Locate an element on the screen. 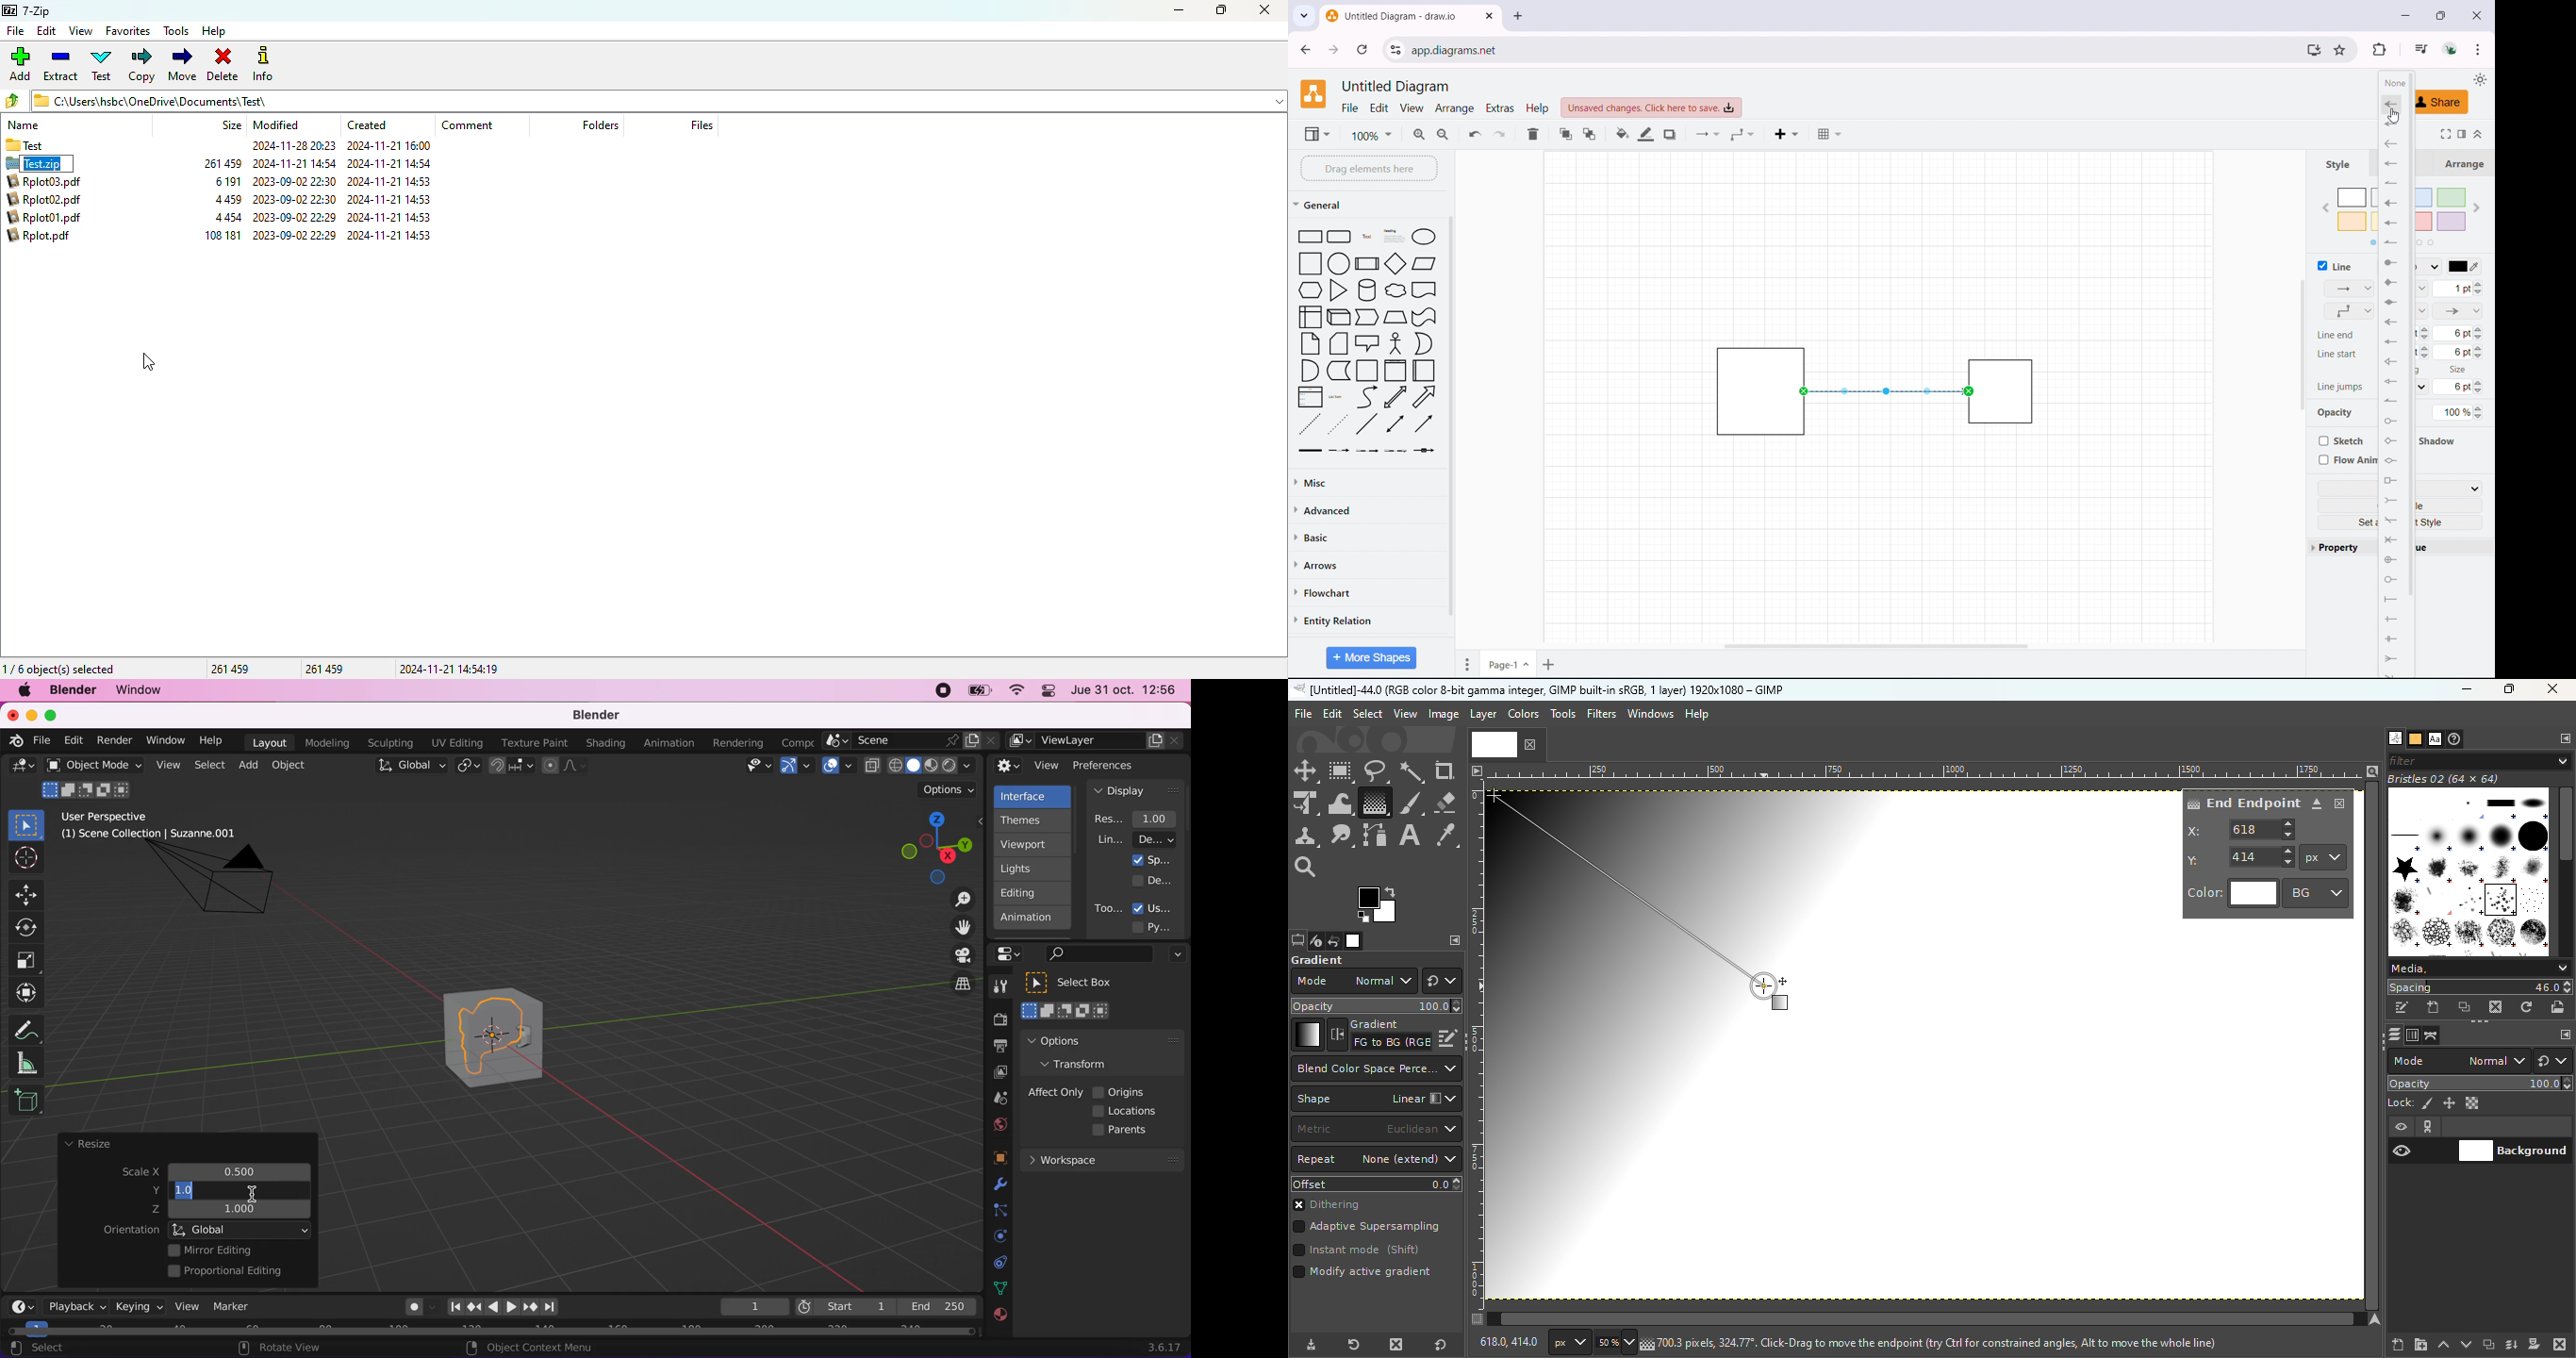  fullscreen is located at coordinates (2443, 133).